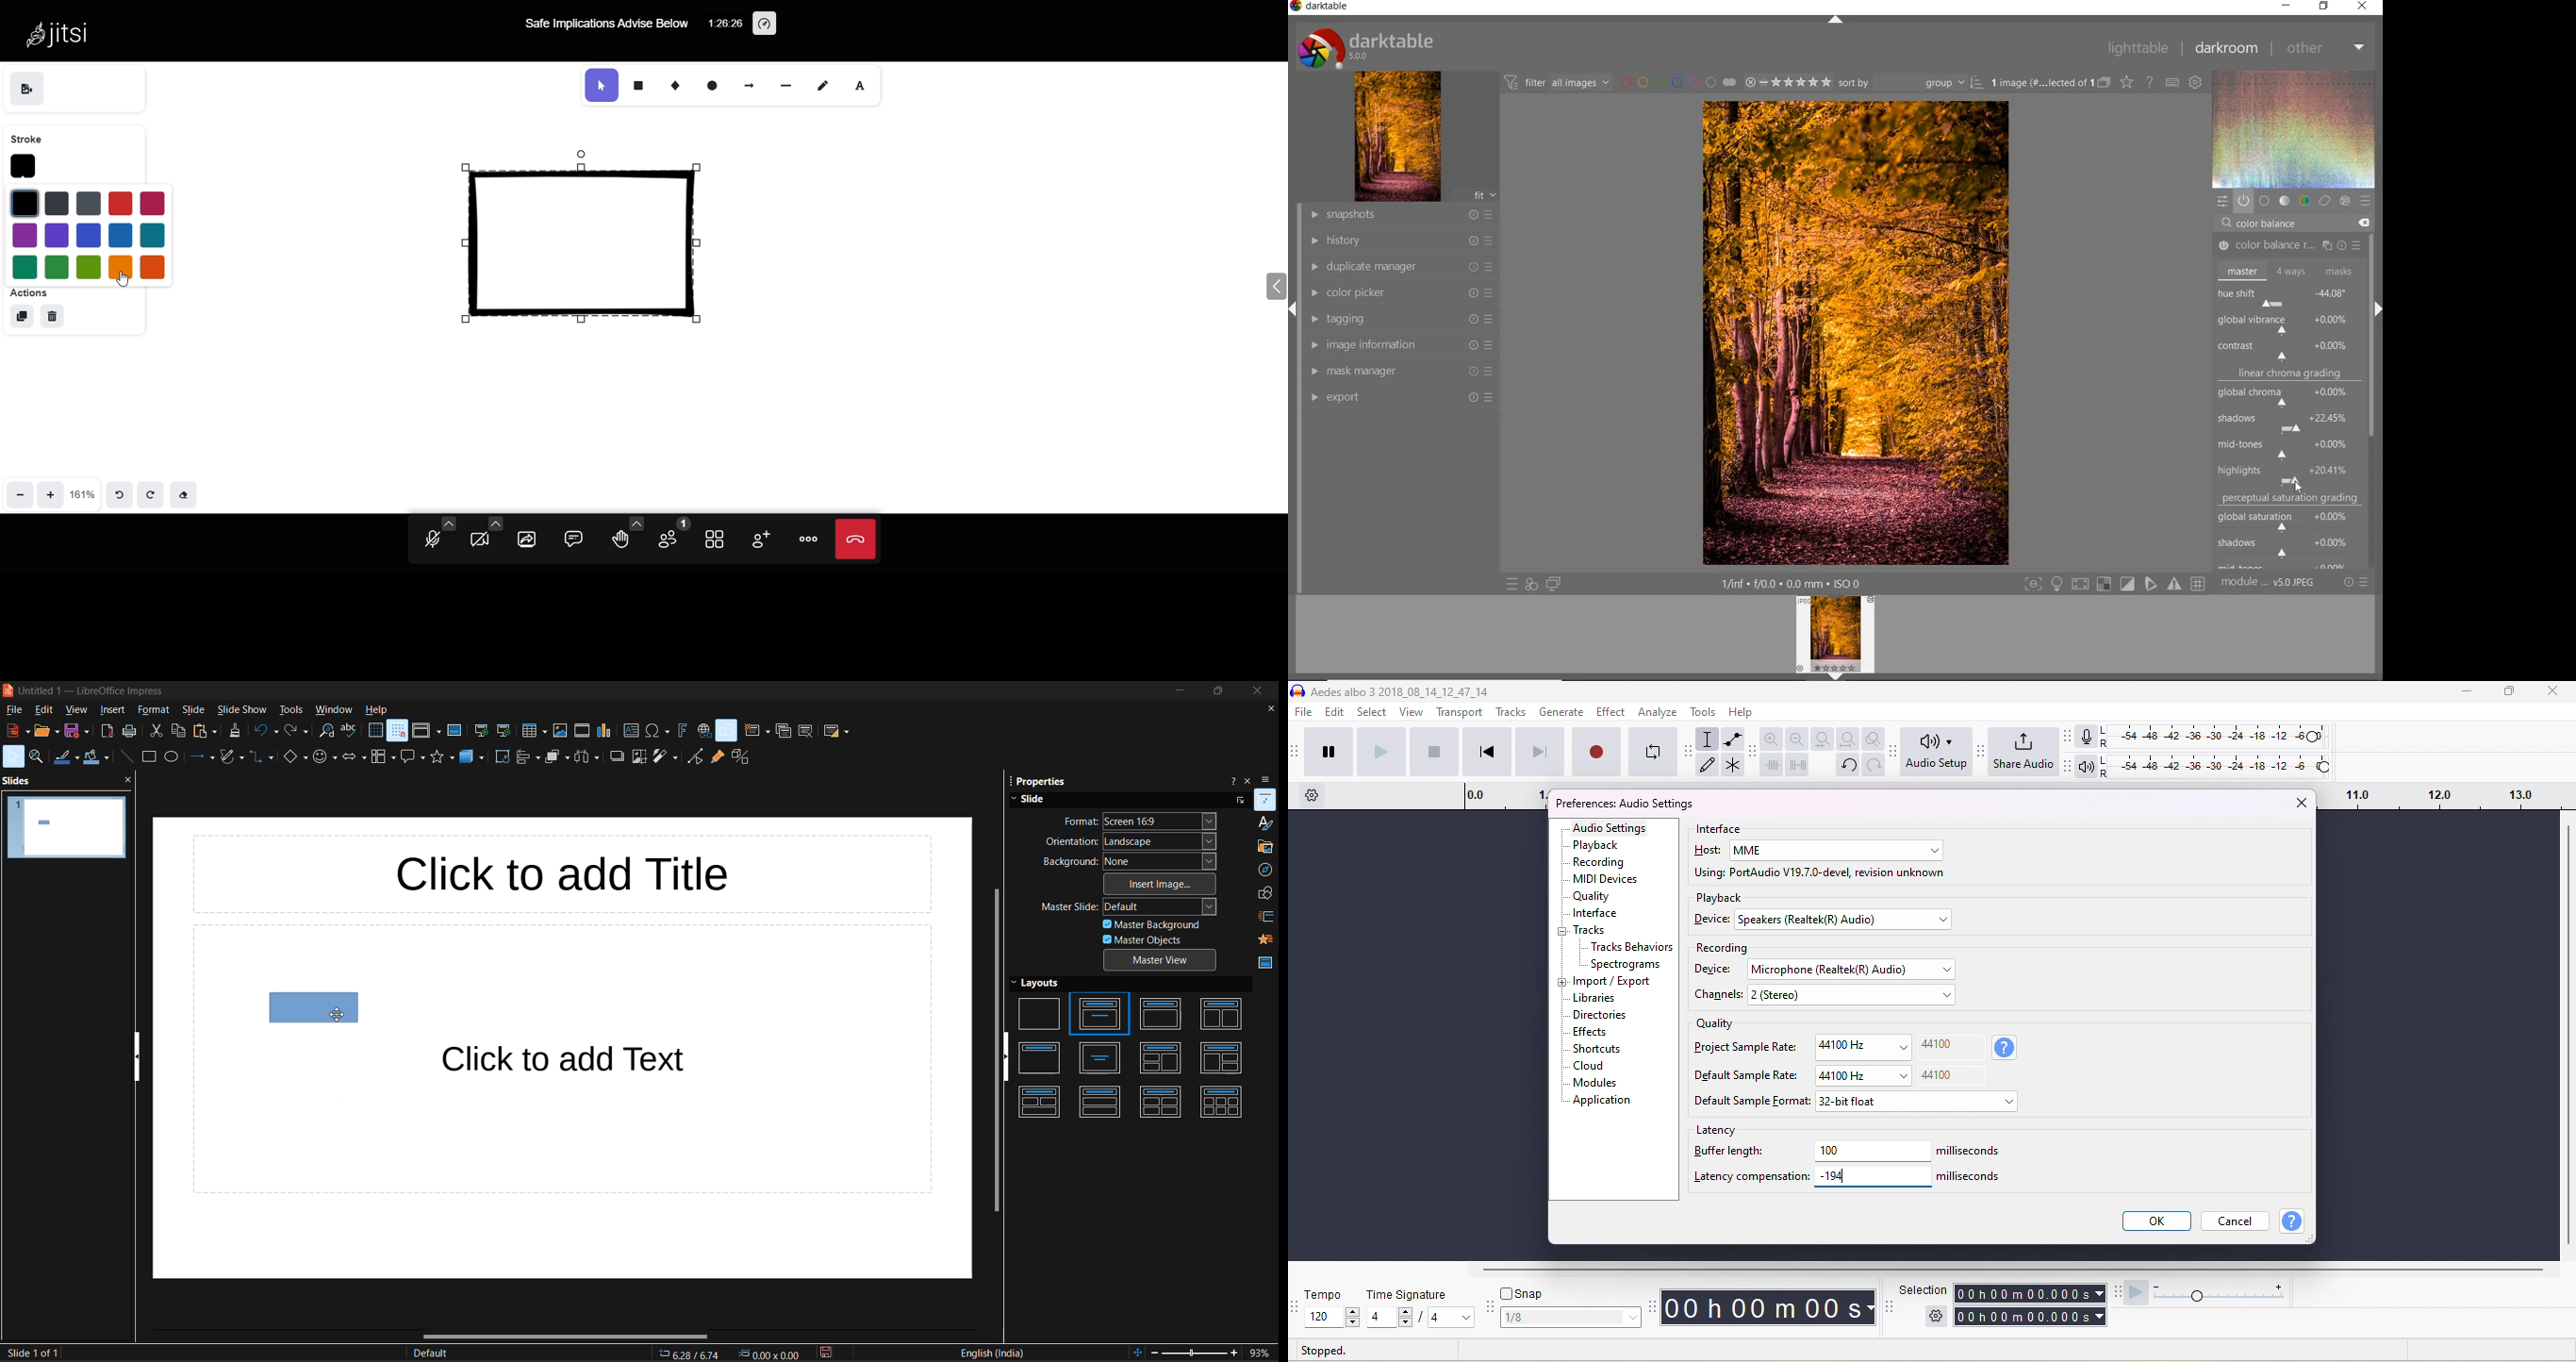  I want to click on selection toolbar, so click(1889, 1305).